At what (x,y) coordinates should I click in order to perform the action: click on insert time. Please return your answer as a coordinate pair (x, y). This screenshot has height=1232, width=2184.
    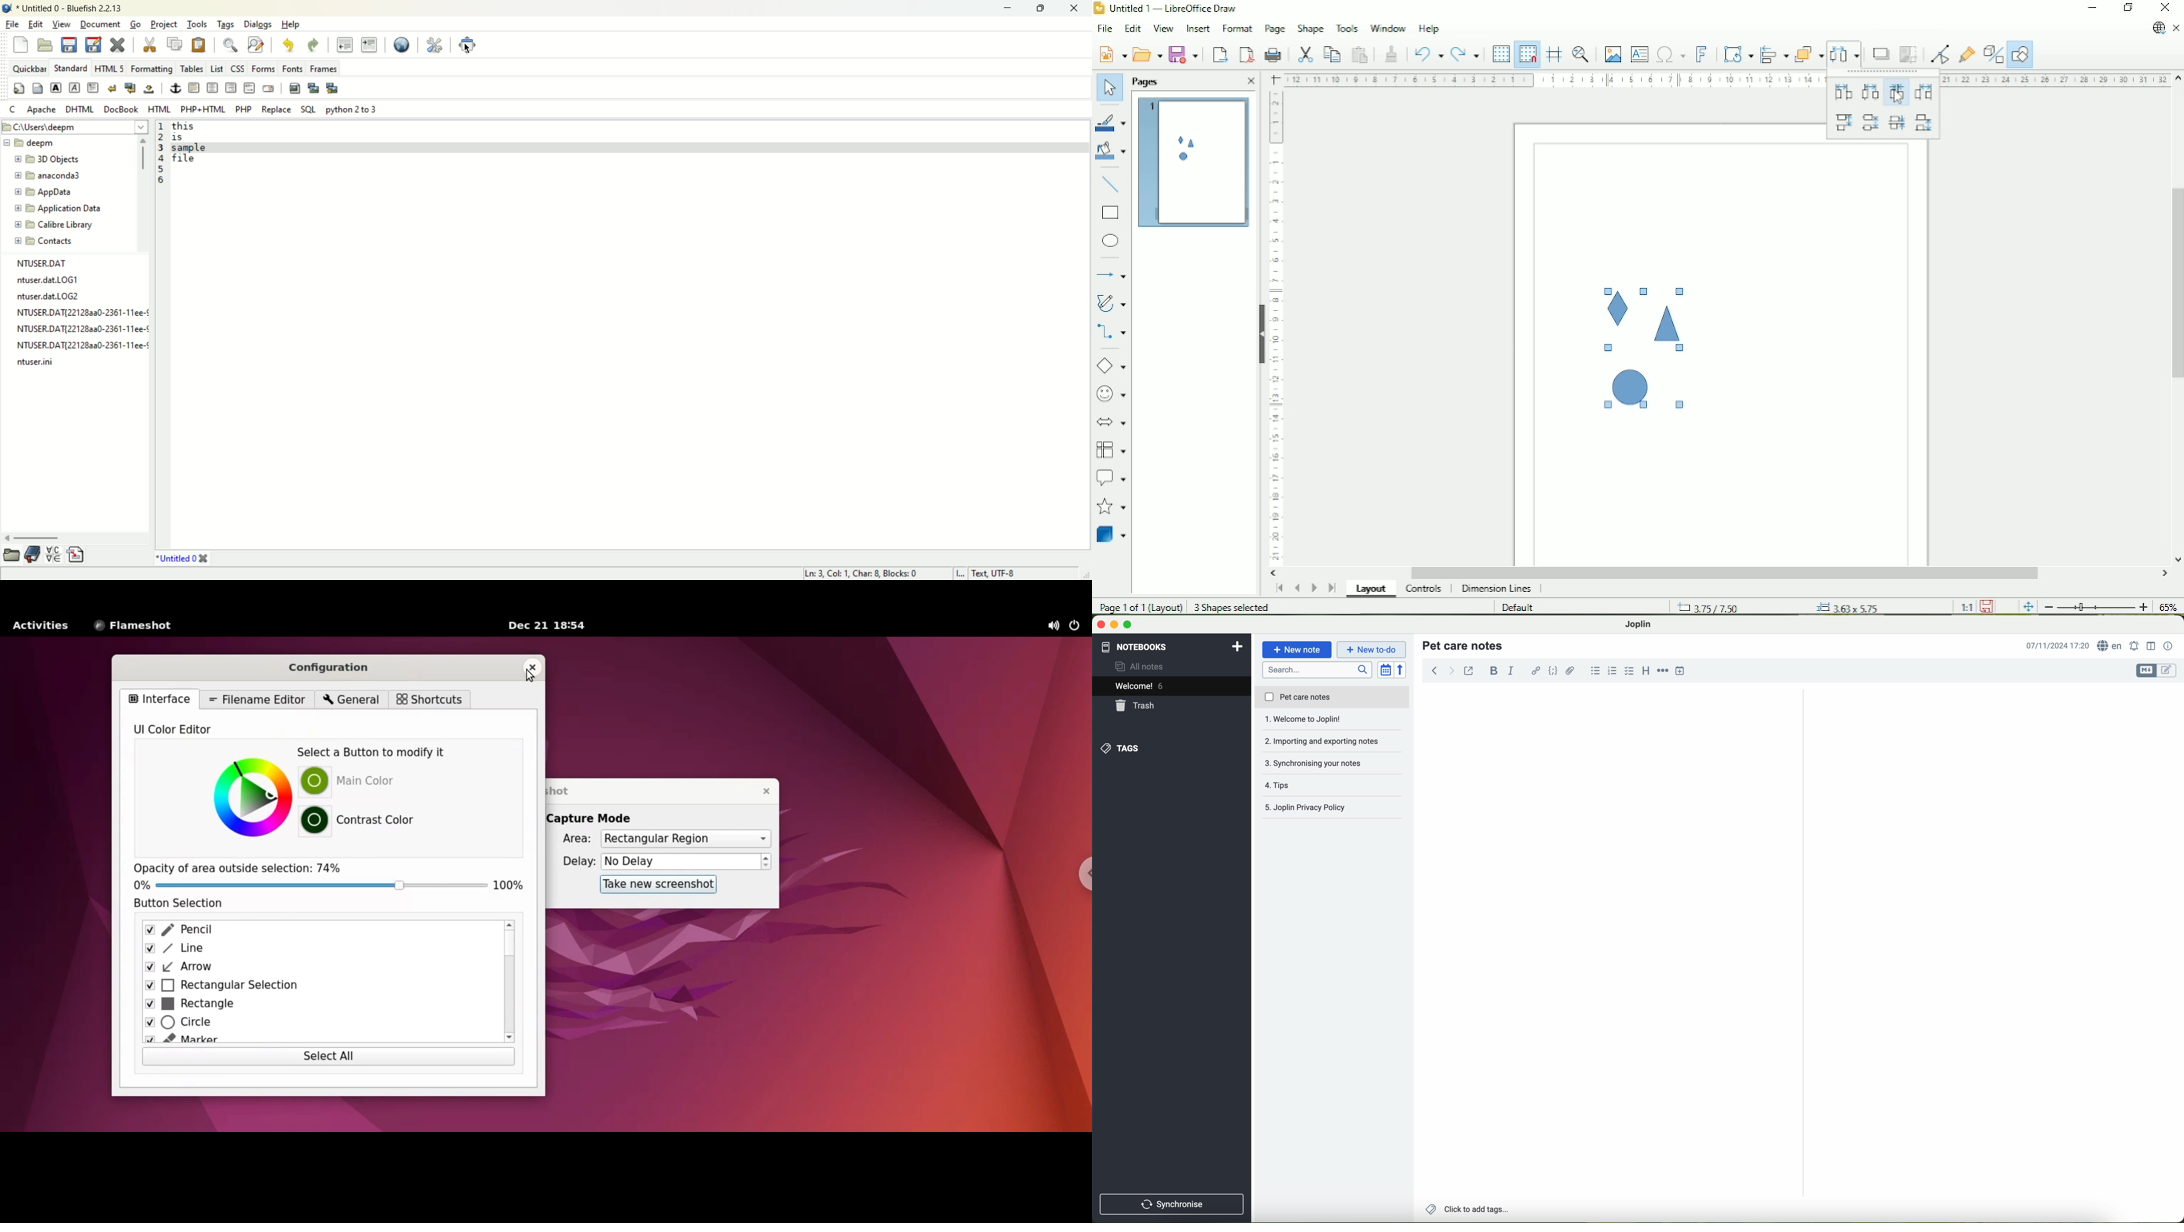
    Looking at the image, I should click on (1681, 671).